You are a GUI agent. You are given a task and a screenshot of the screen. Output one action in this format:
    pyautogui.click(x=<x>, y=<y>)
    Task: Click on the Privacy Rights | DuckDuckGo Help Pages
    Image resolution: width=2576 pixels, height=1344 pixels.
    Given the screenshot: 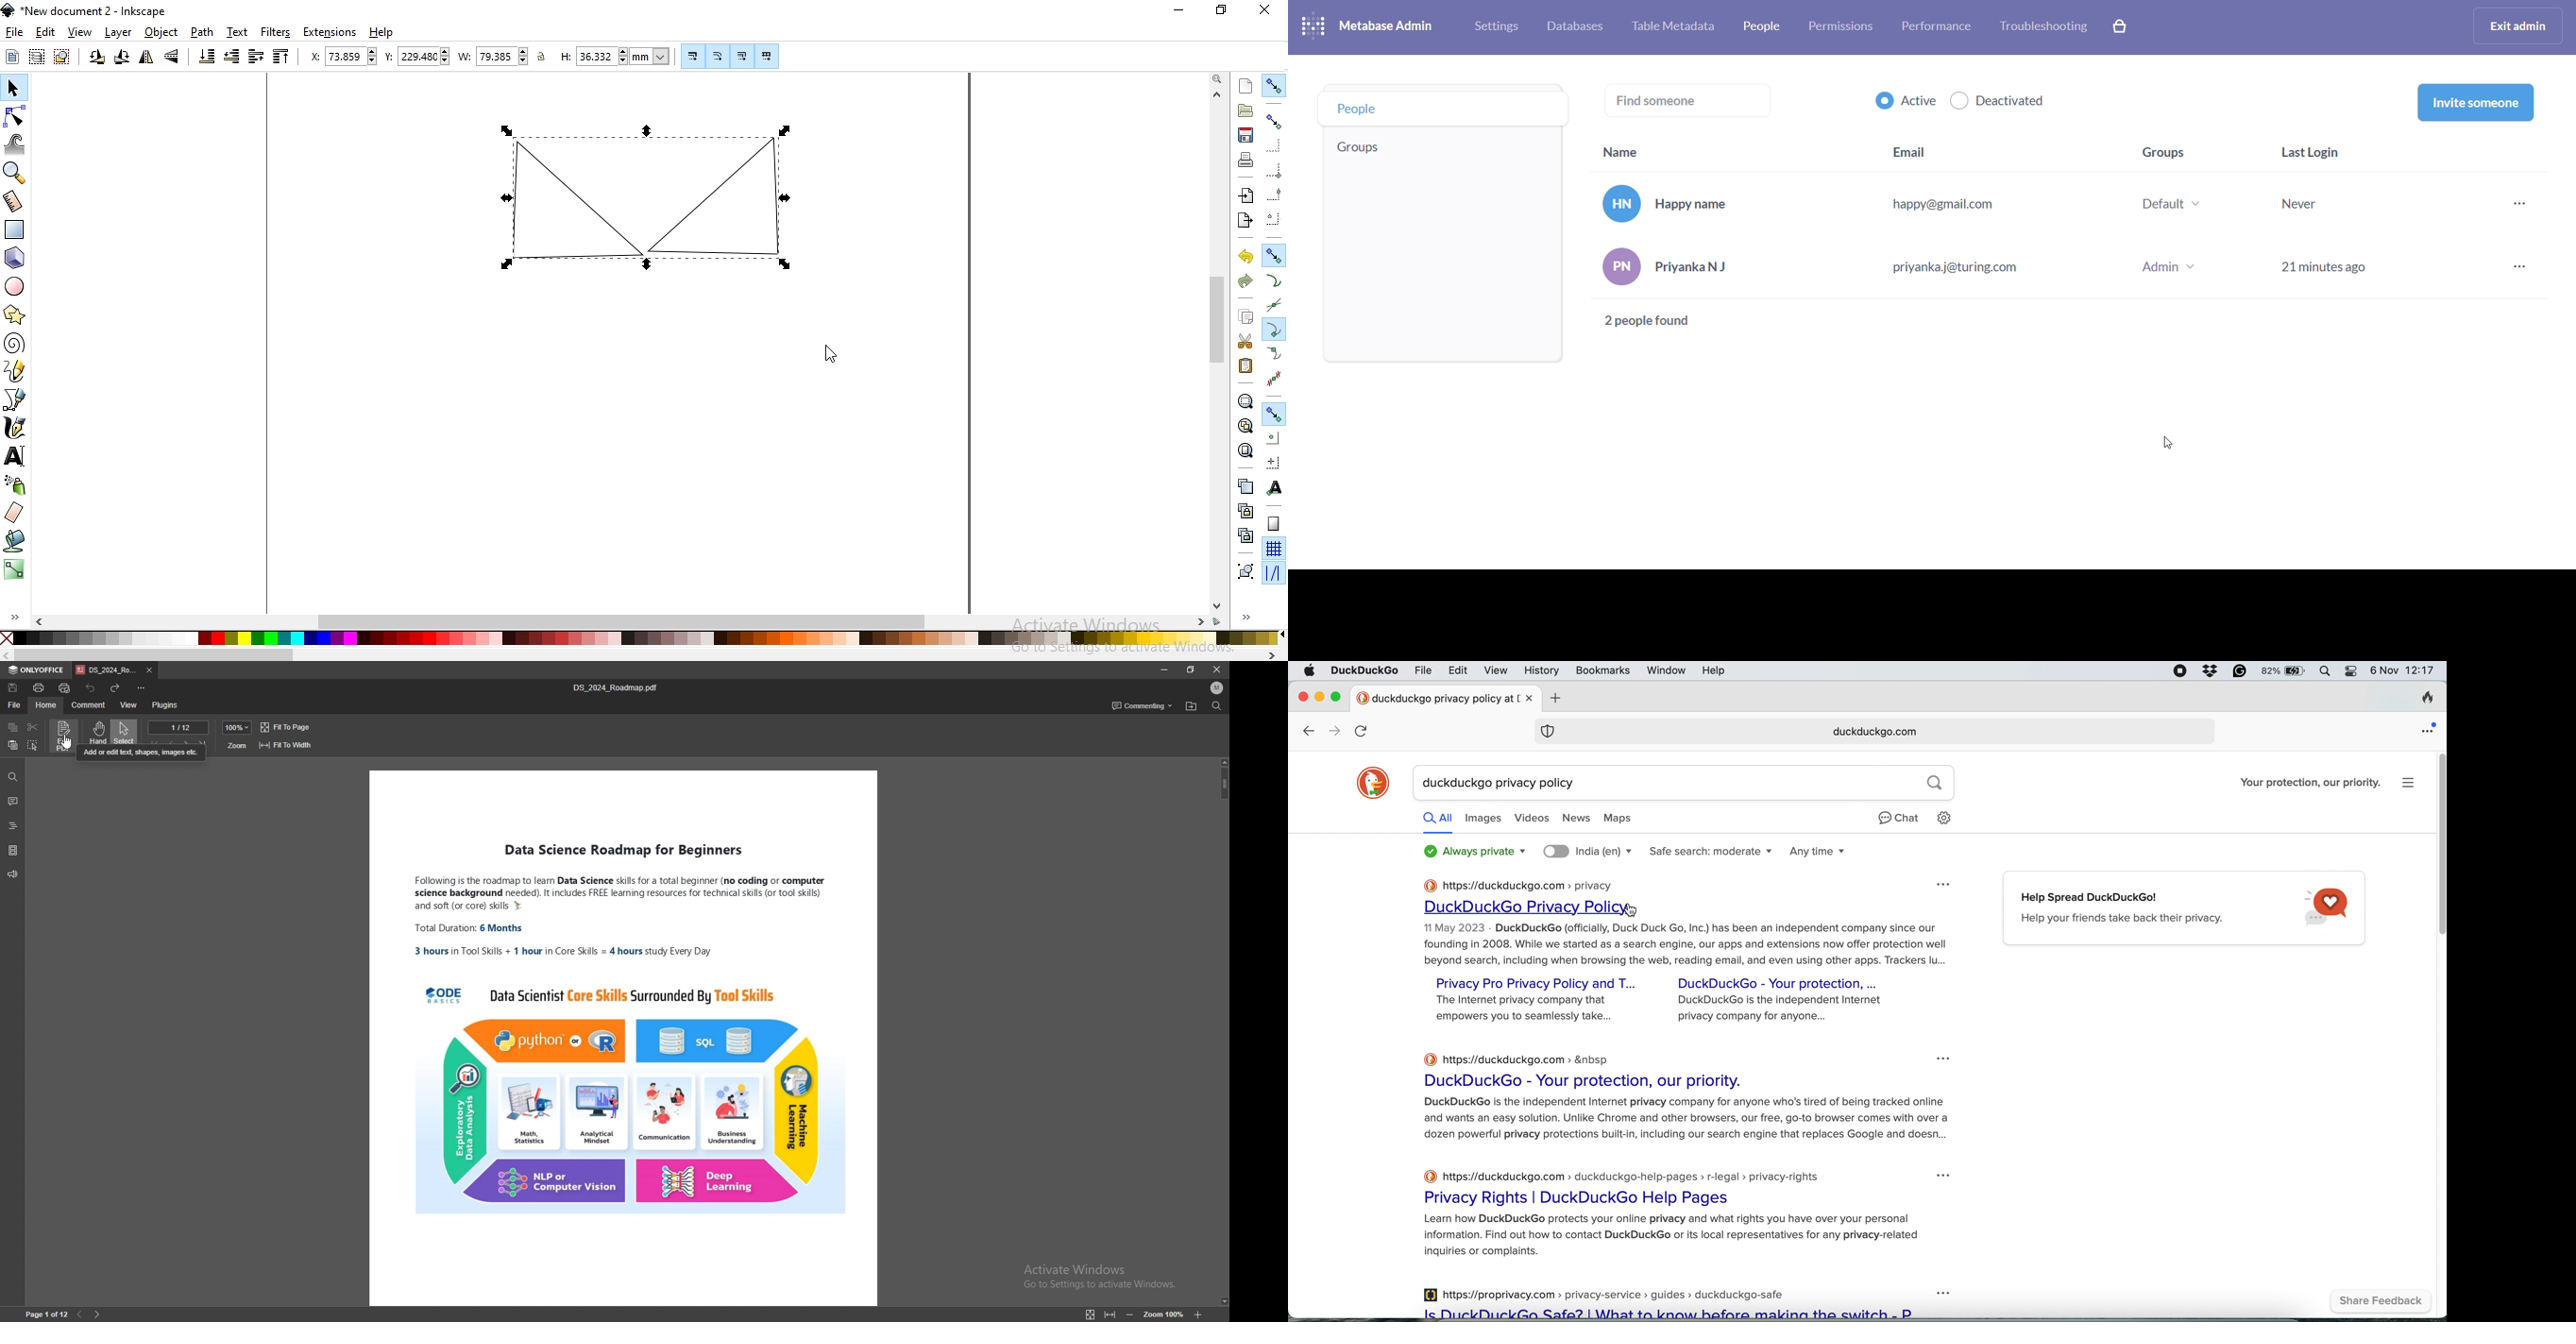 What is the action you would take?
    pyautogui.click(x=1579, y=1197)
    